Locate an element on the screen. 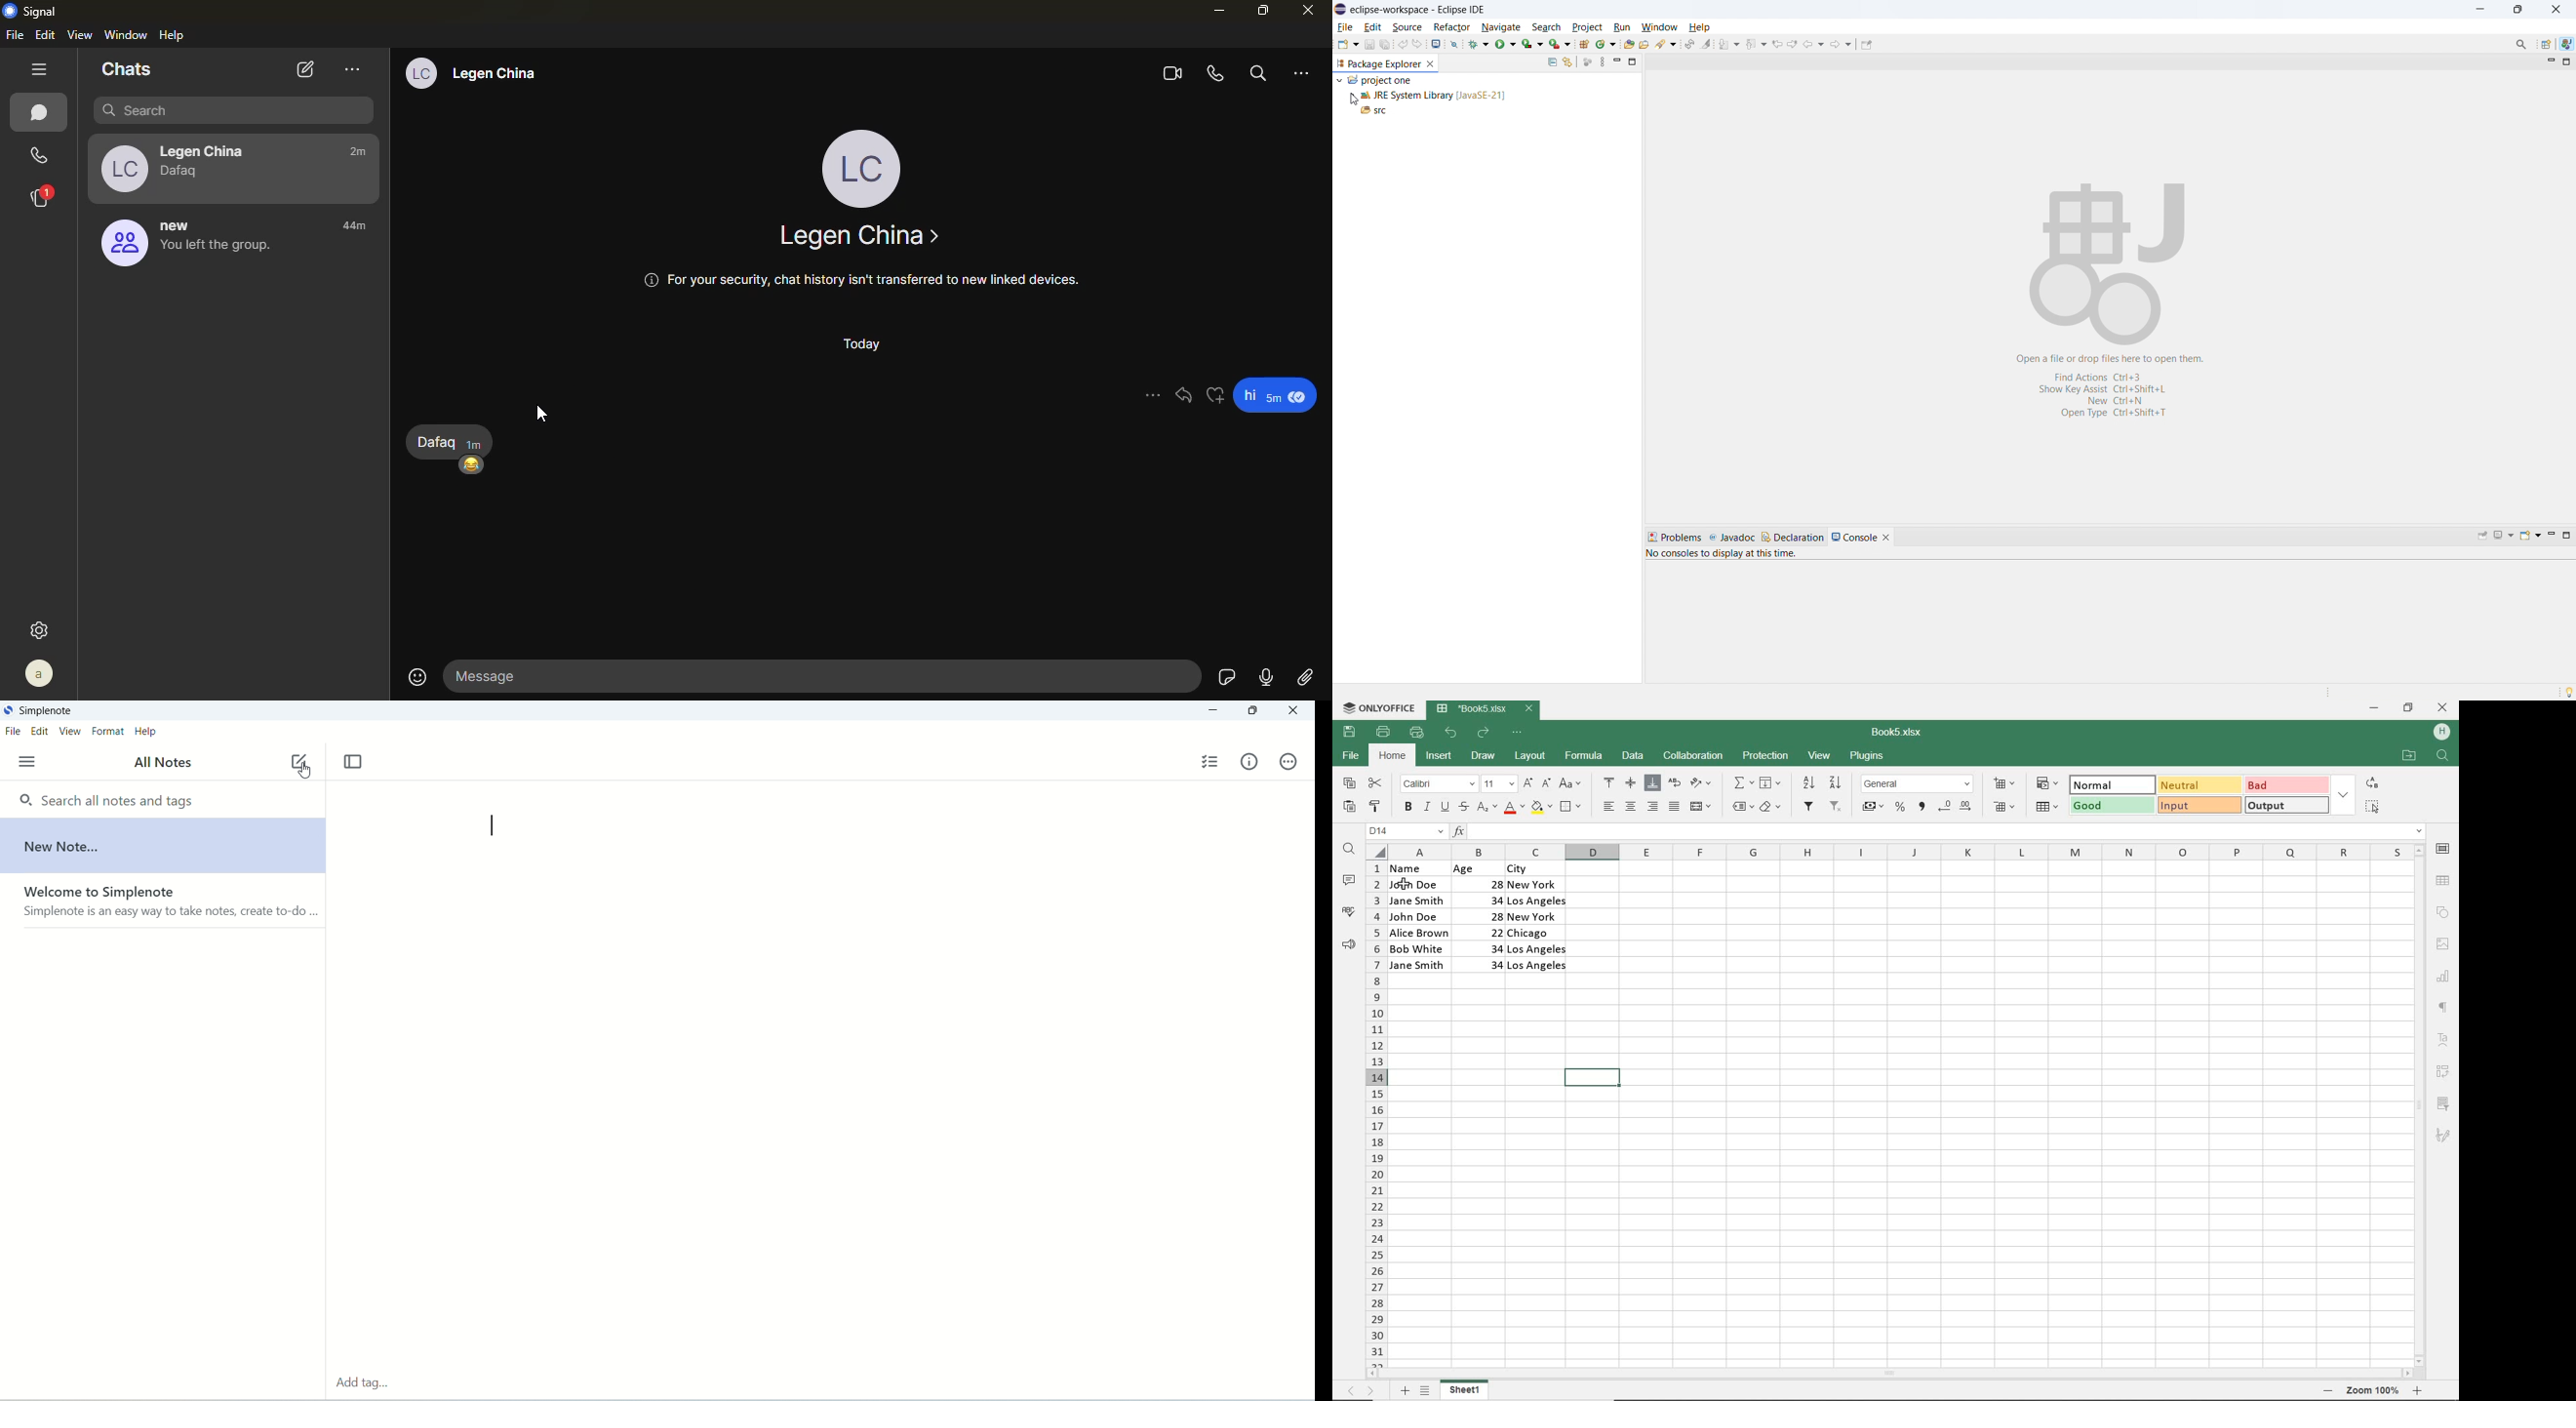 The height and width of the screenshot is (1428, 2576). PASTE is located at coordinates (1349, 807).